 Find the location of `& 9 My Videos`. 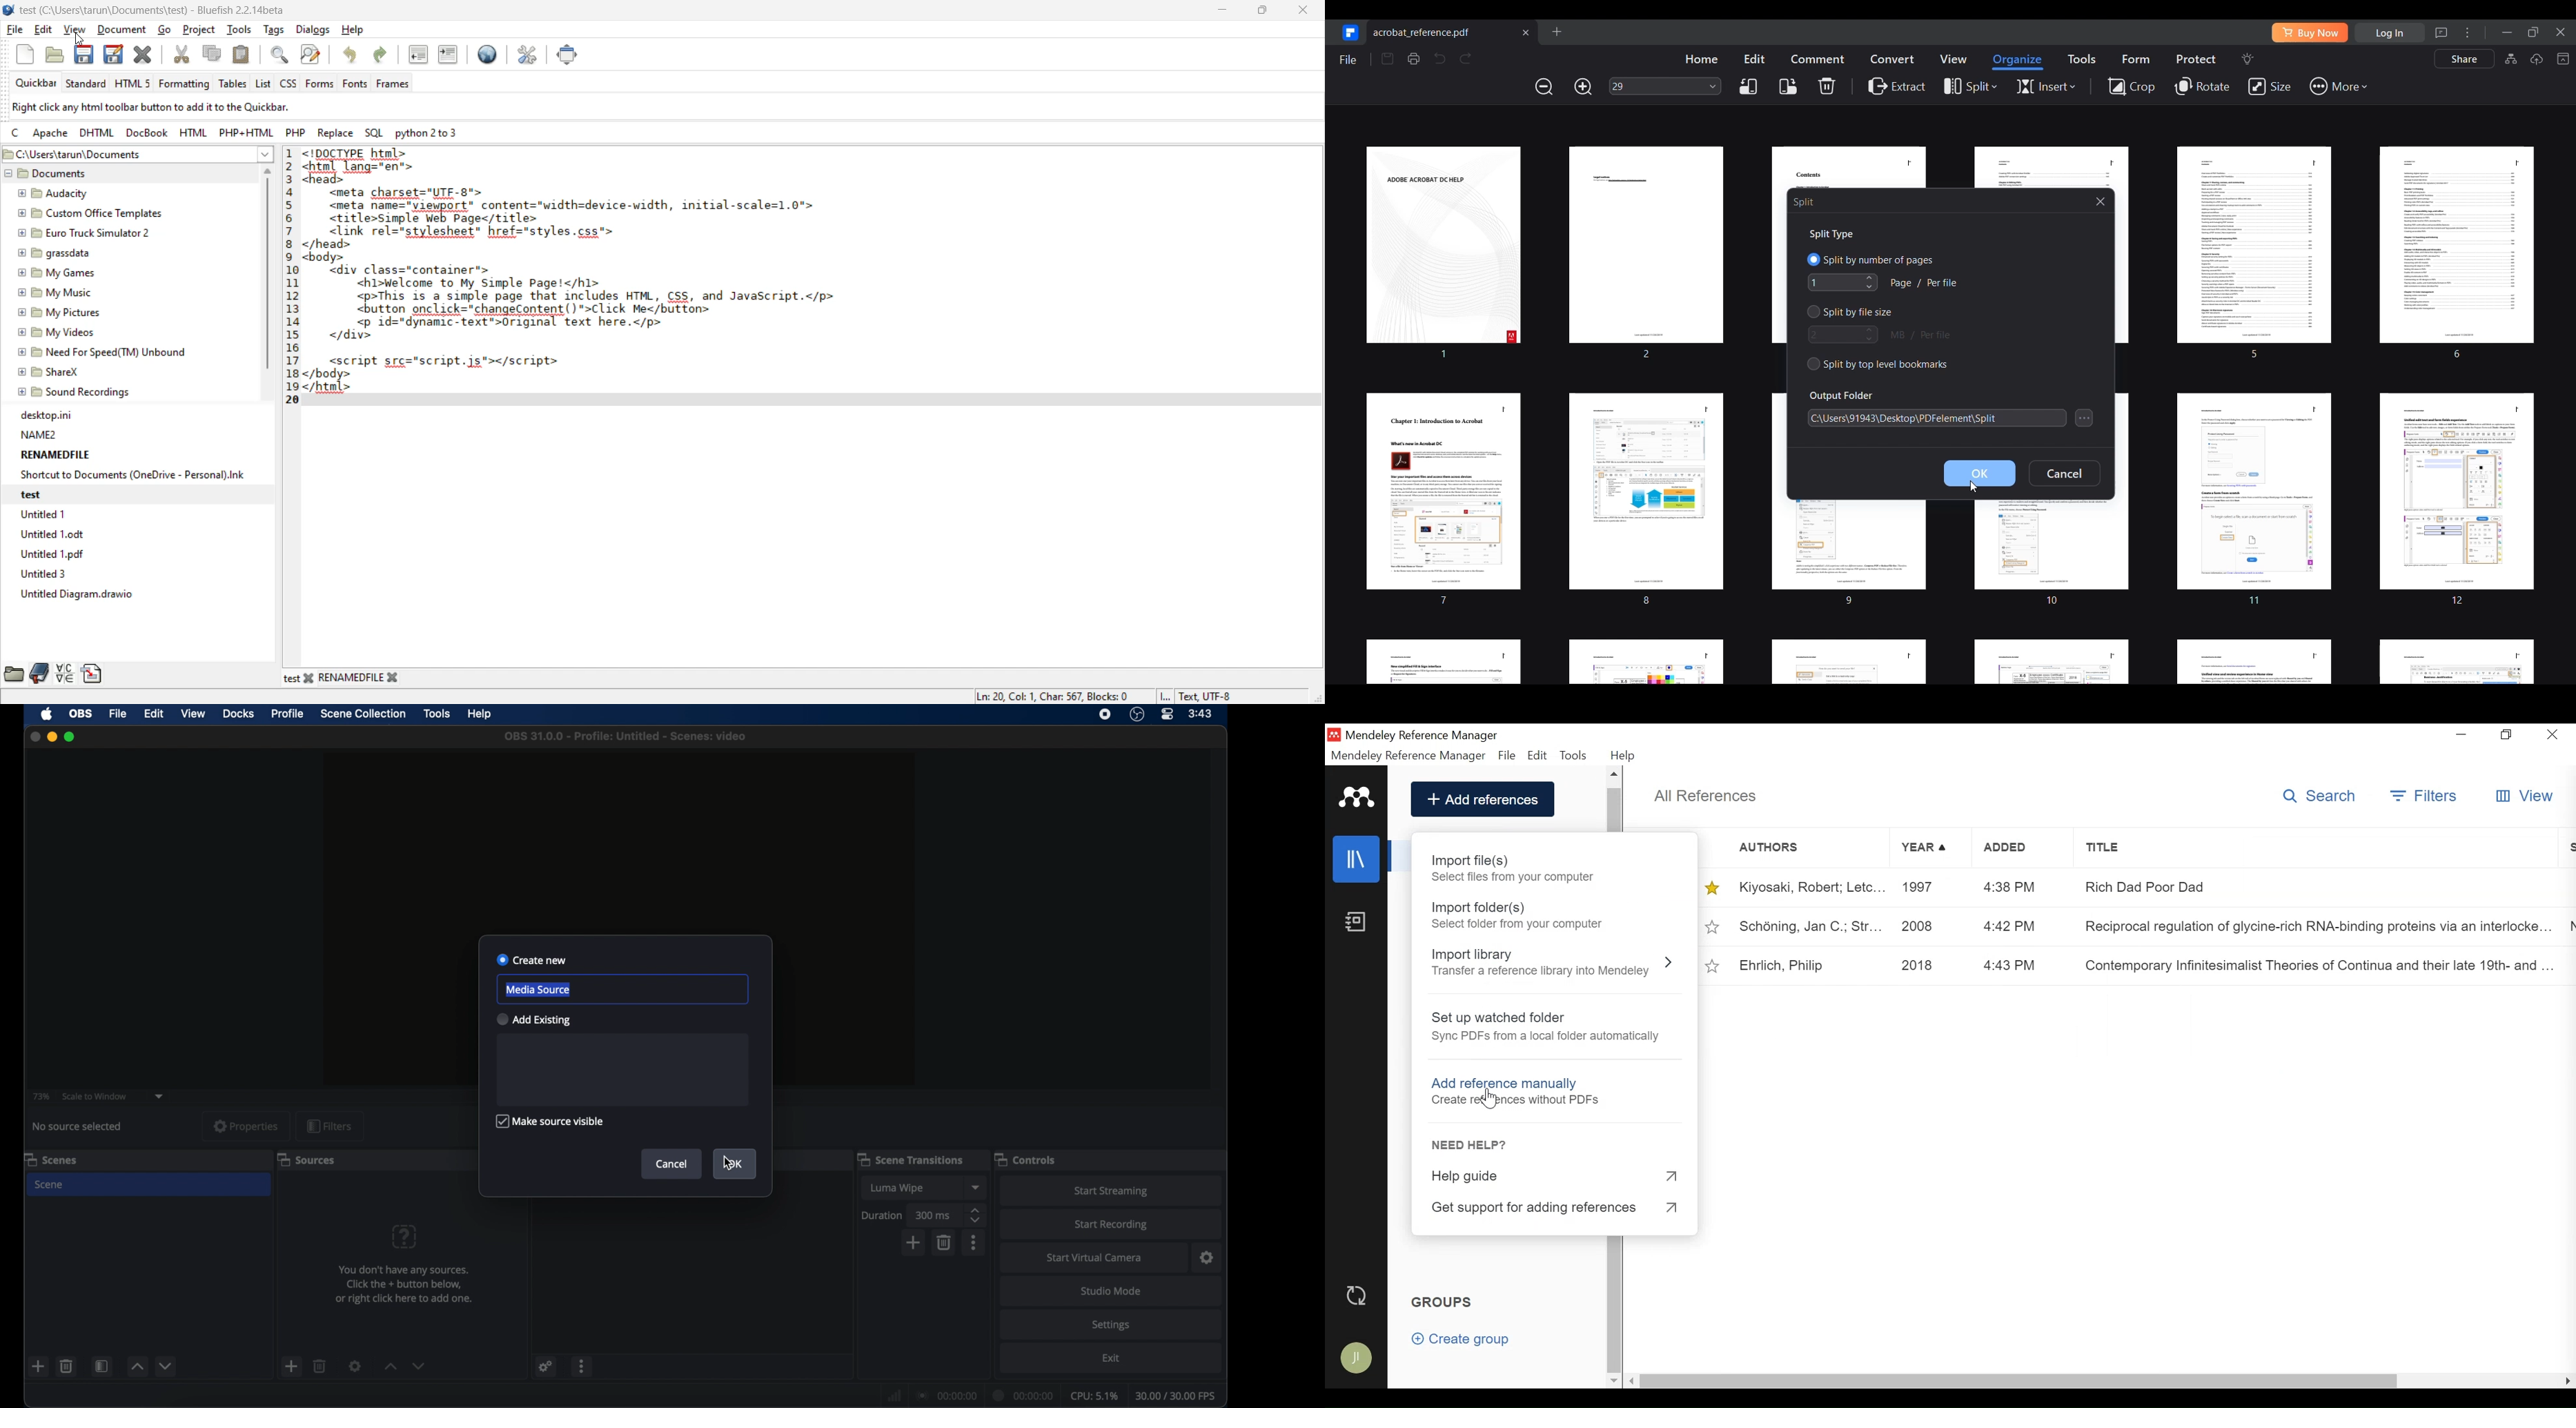

& 9 My Videos is located at coordinates (55, 333).